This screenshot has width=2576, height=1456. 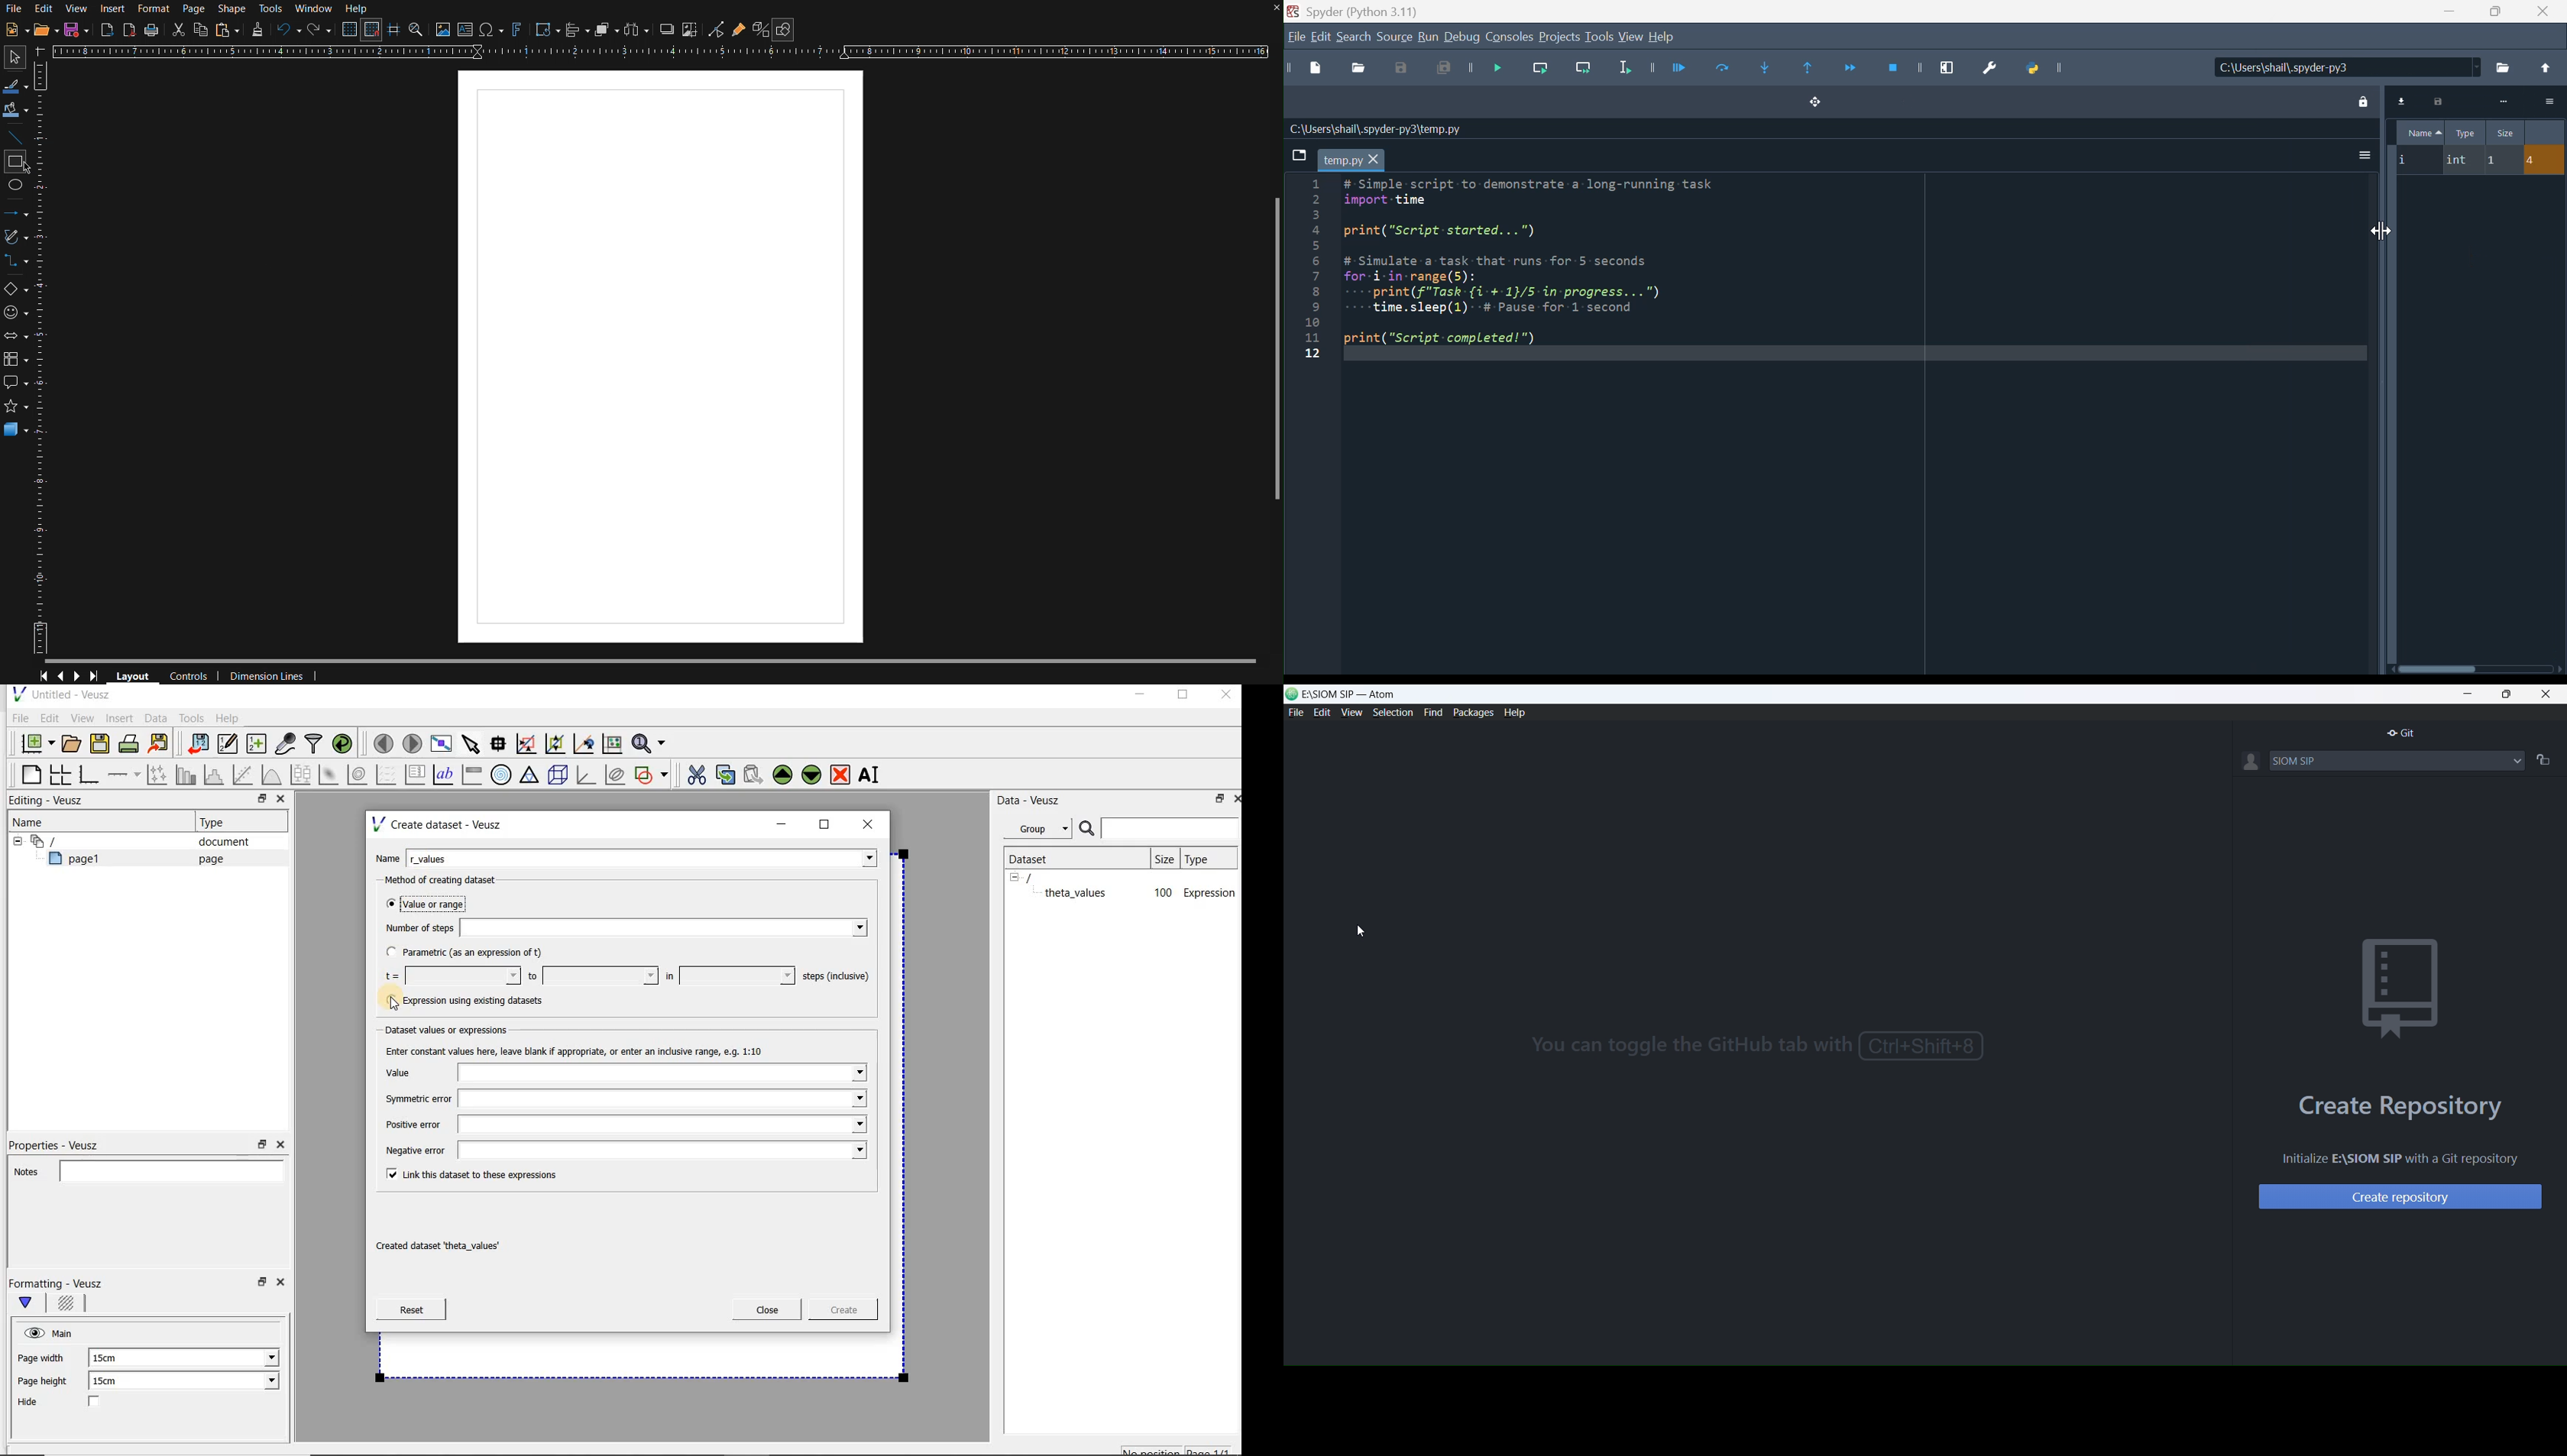 I want to click on siam sip, so click(x=2383, y=761).